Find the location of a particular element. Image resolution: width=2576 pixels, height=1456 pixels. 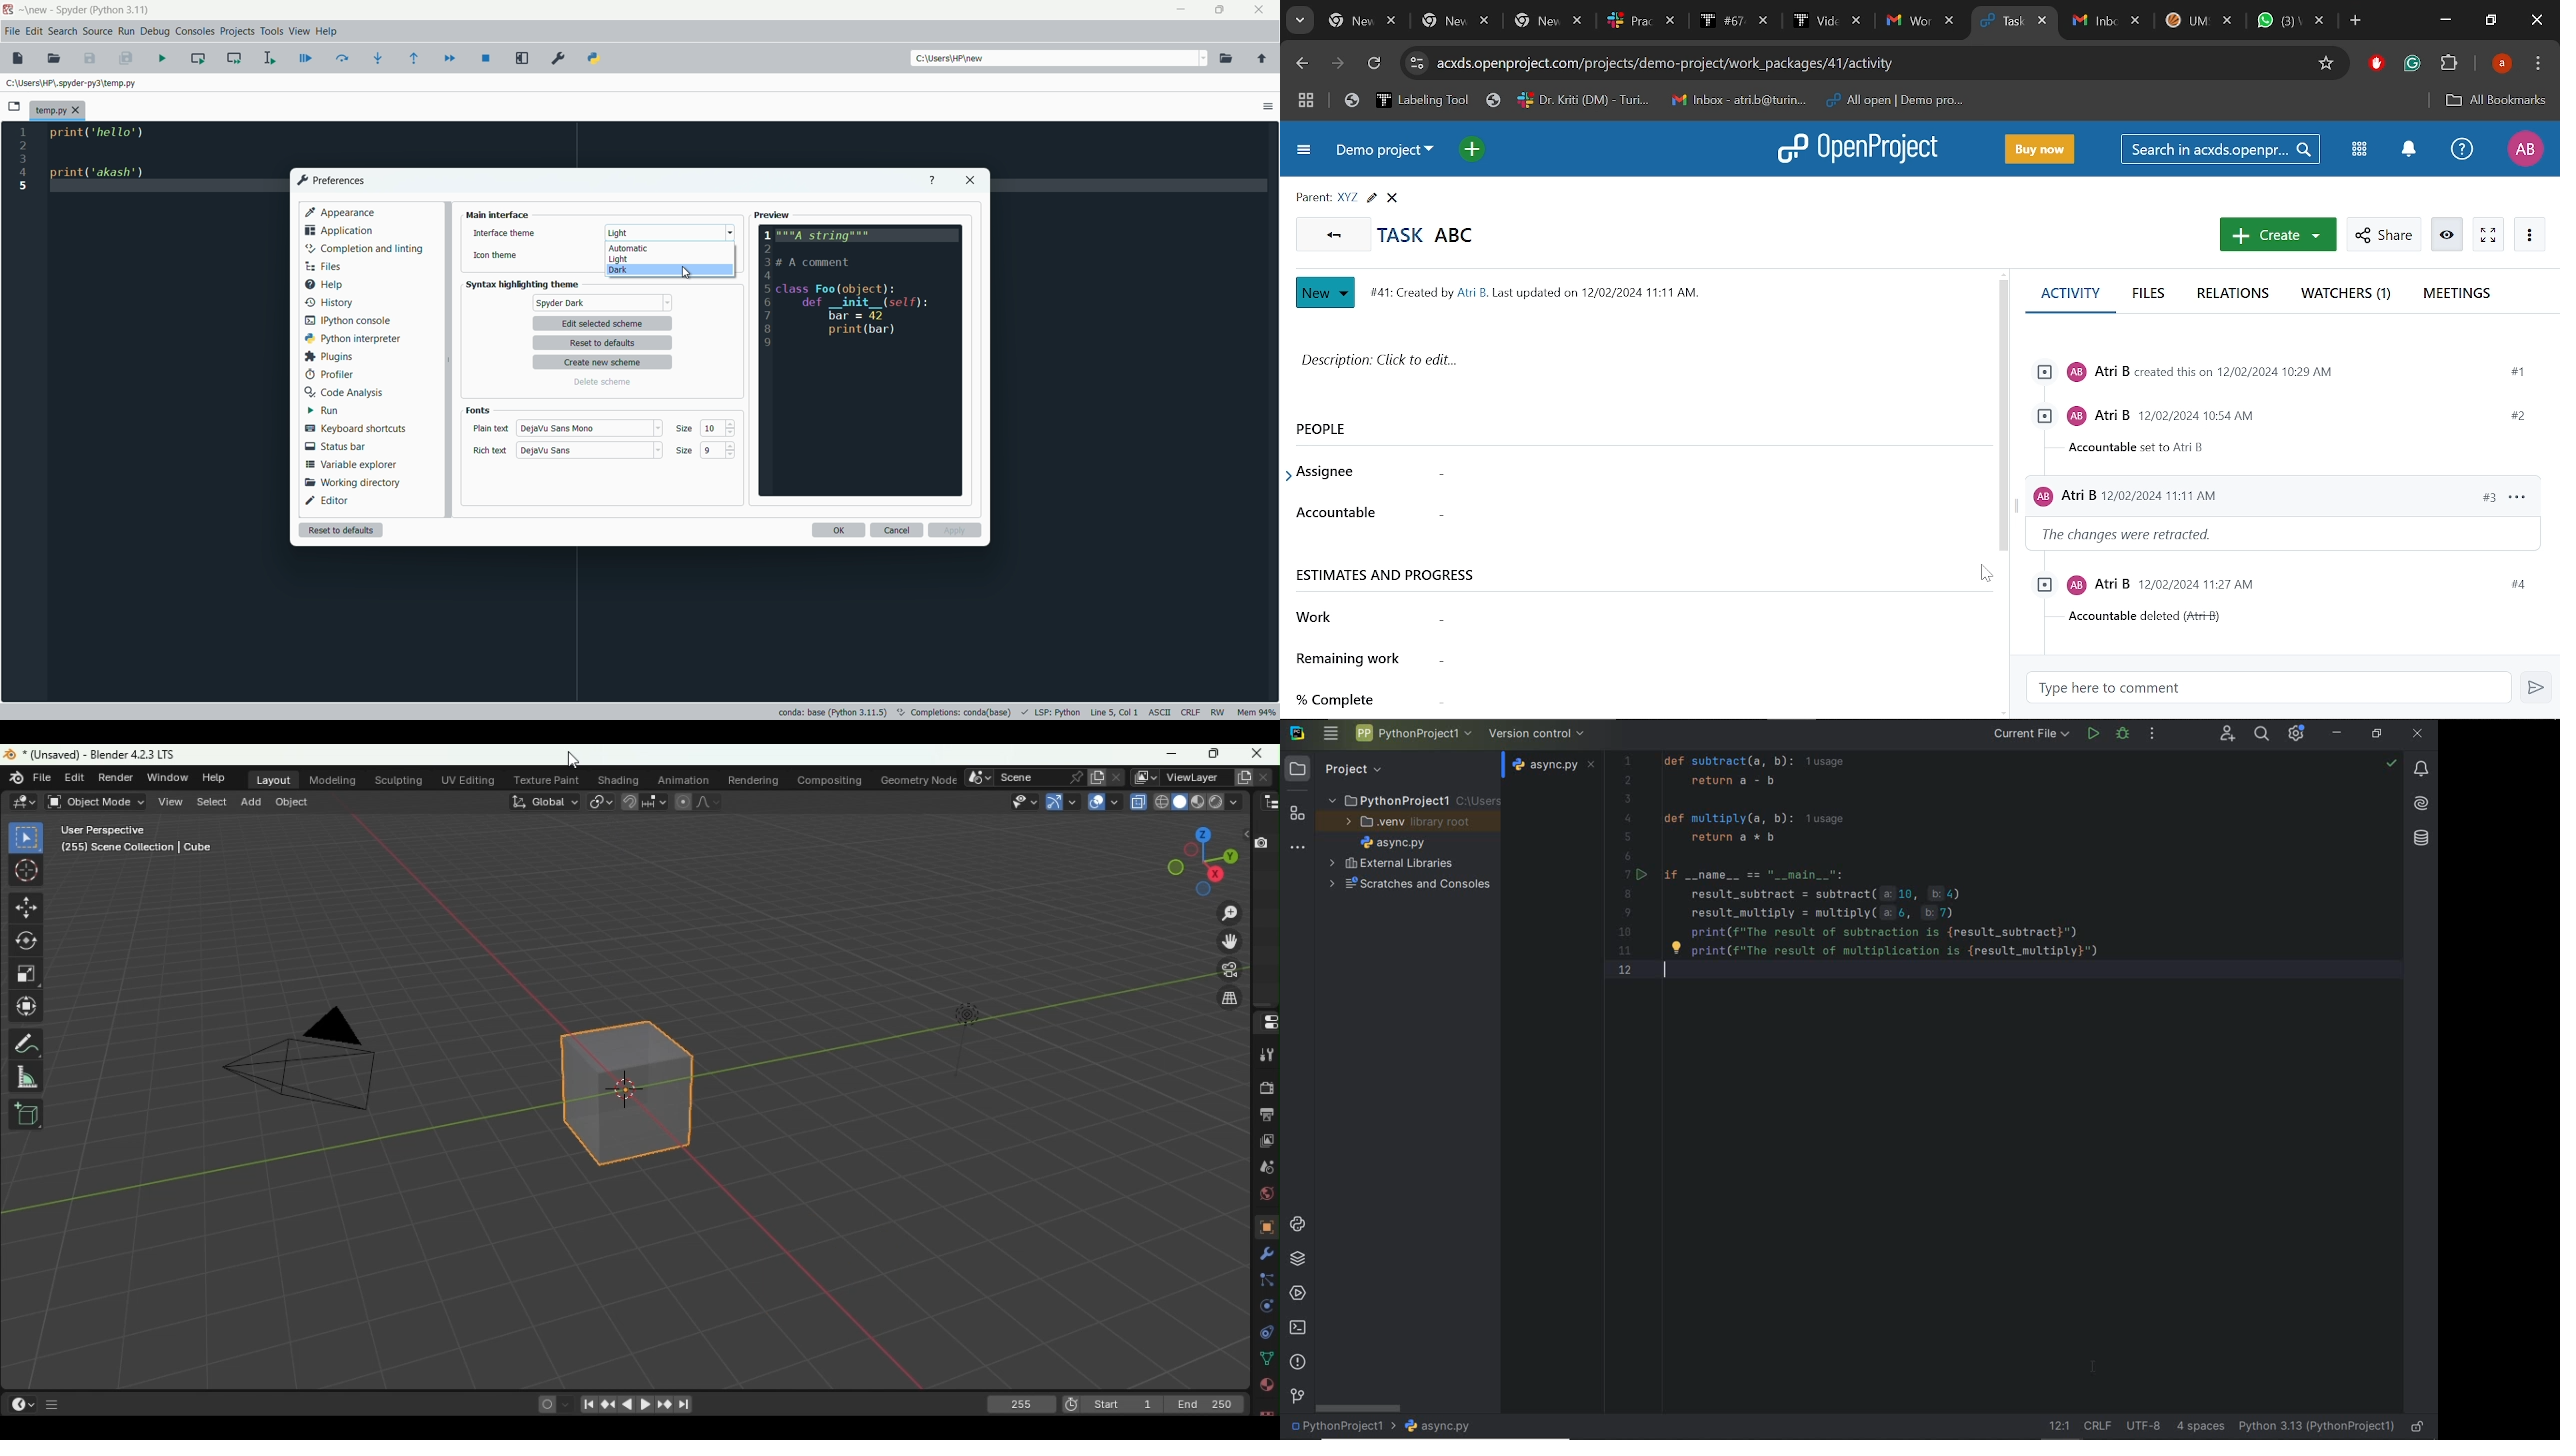

ipython console is located at coordinates (348, 319).